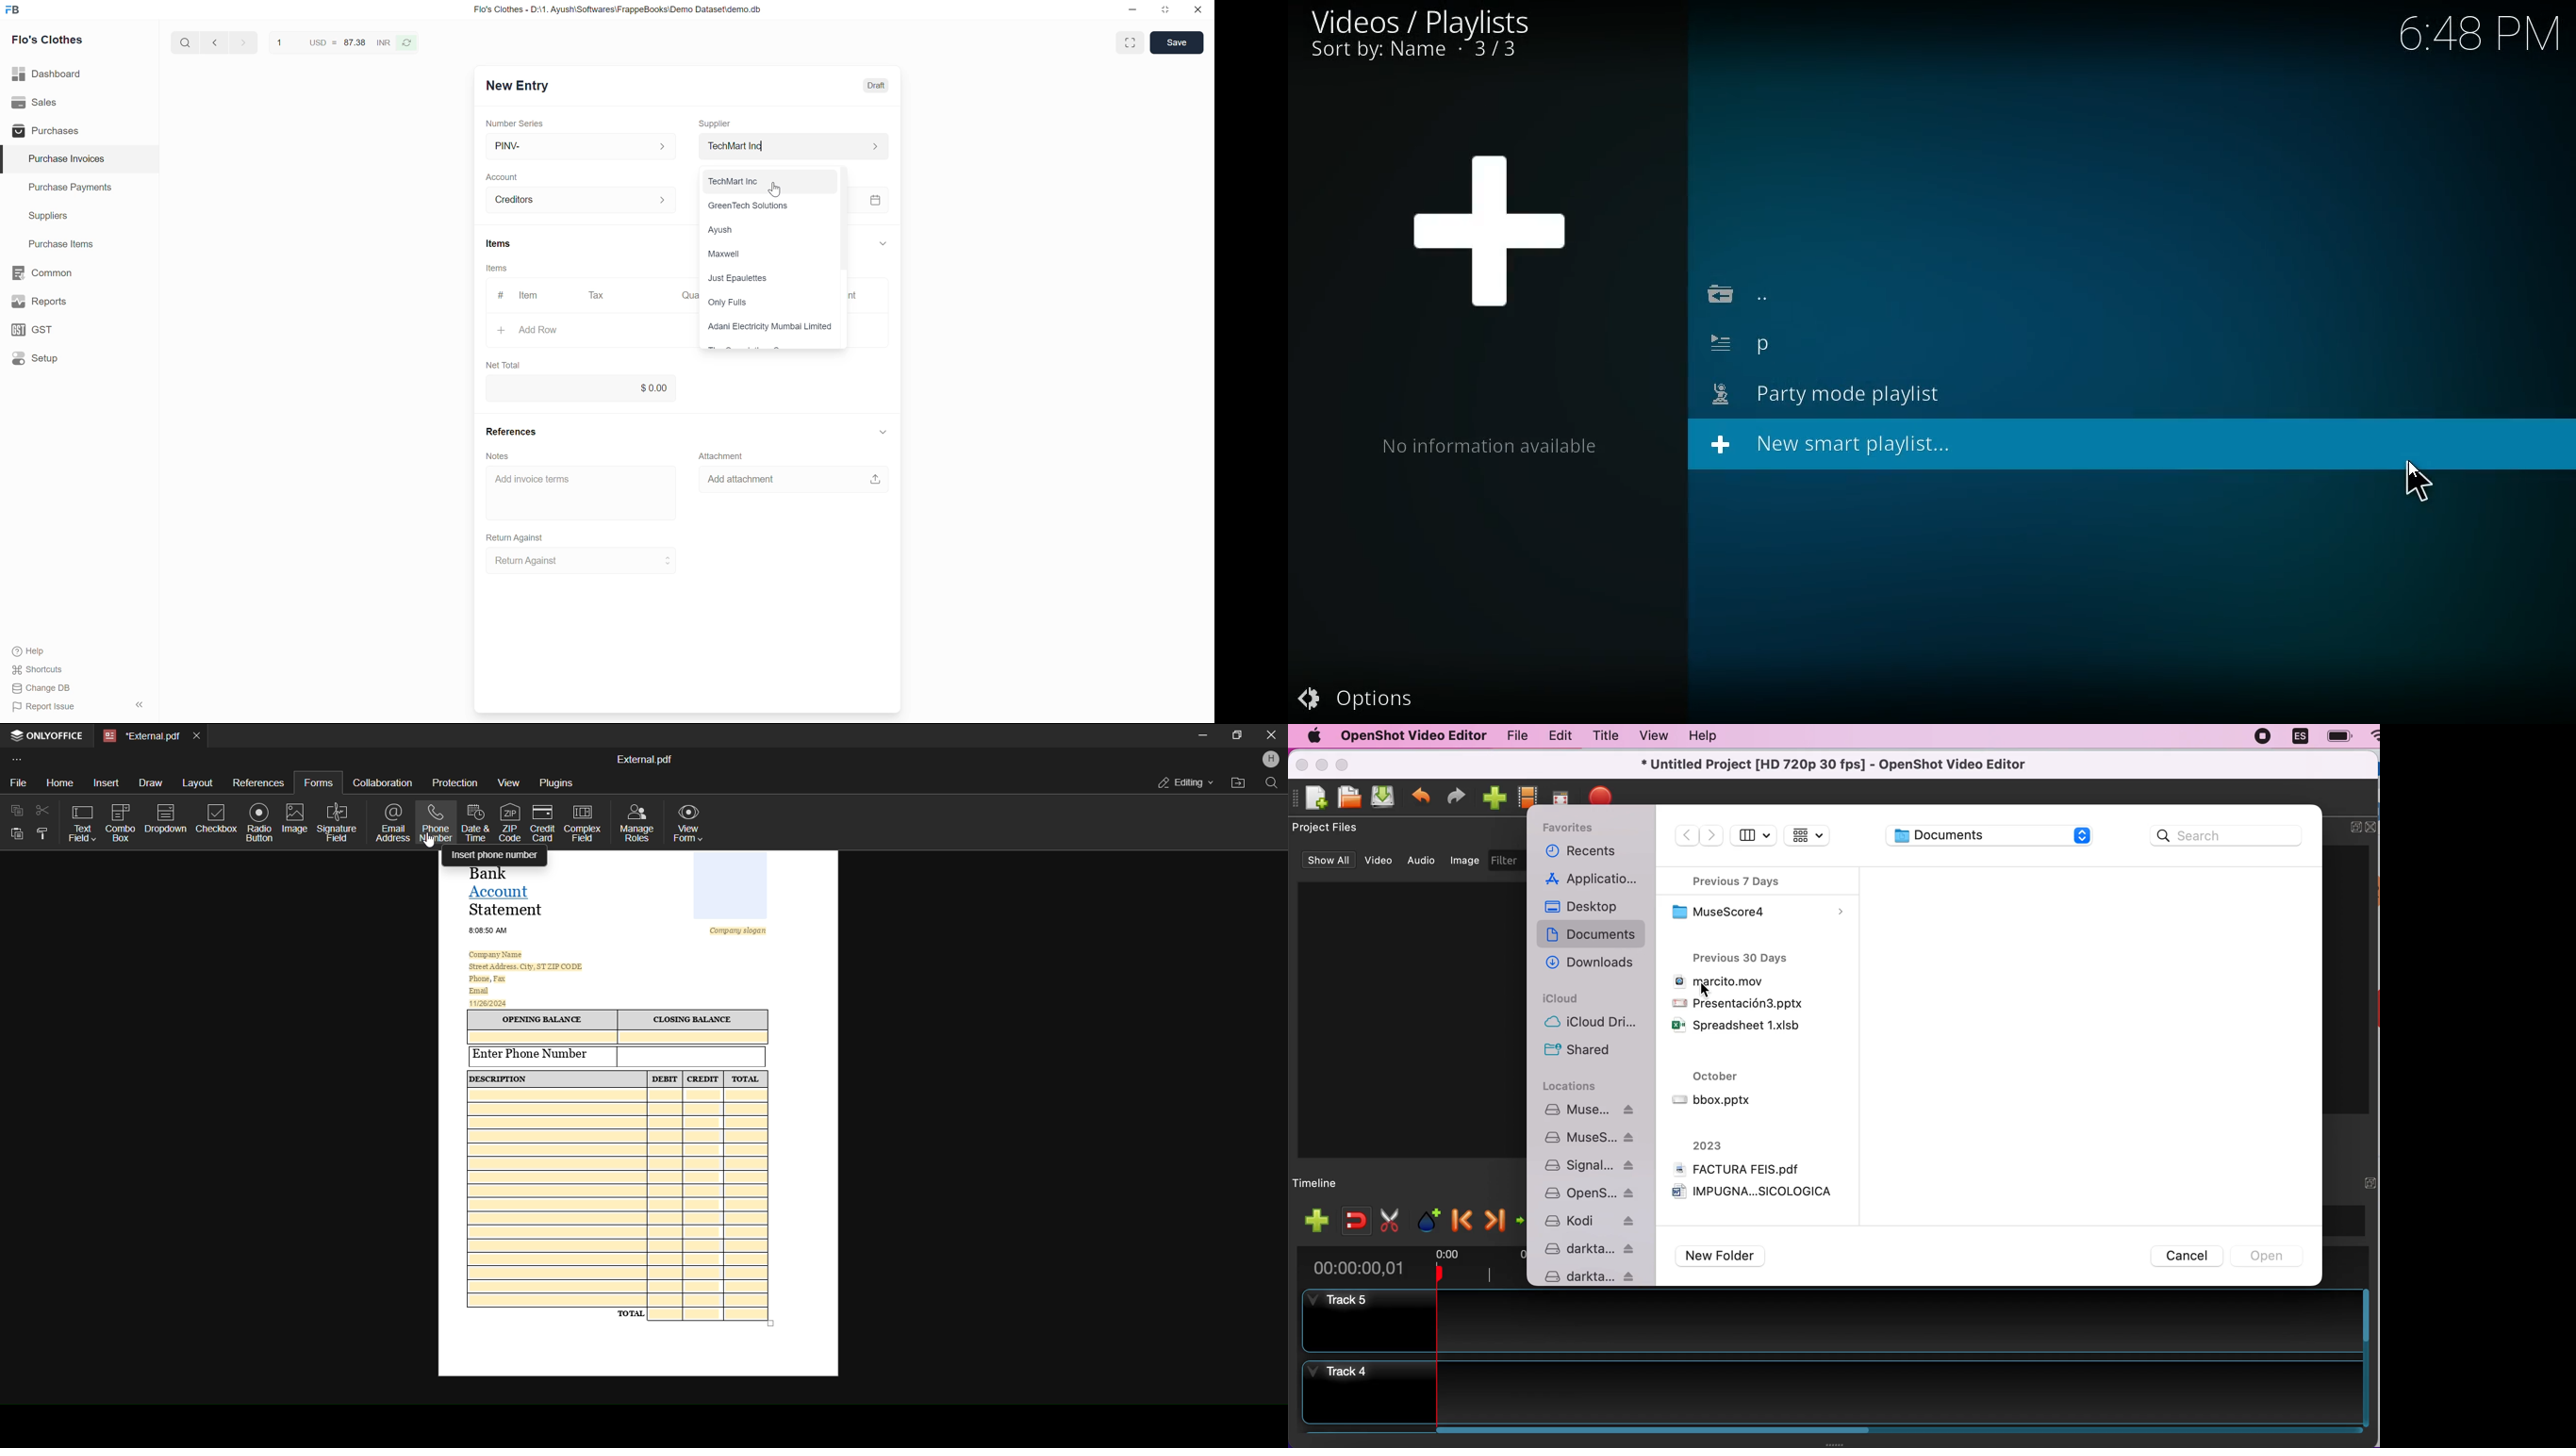 The height and width of the screenshot is (1456, 2576). I want to click on manage roles, so click(637, 823).